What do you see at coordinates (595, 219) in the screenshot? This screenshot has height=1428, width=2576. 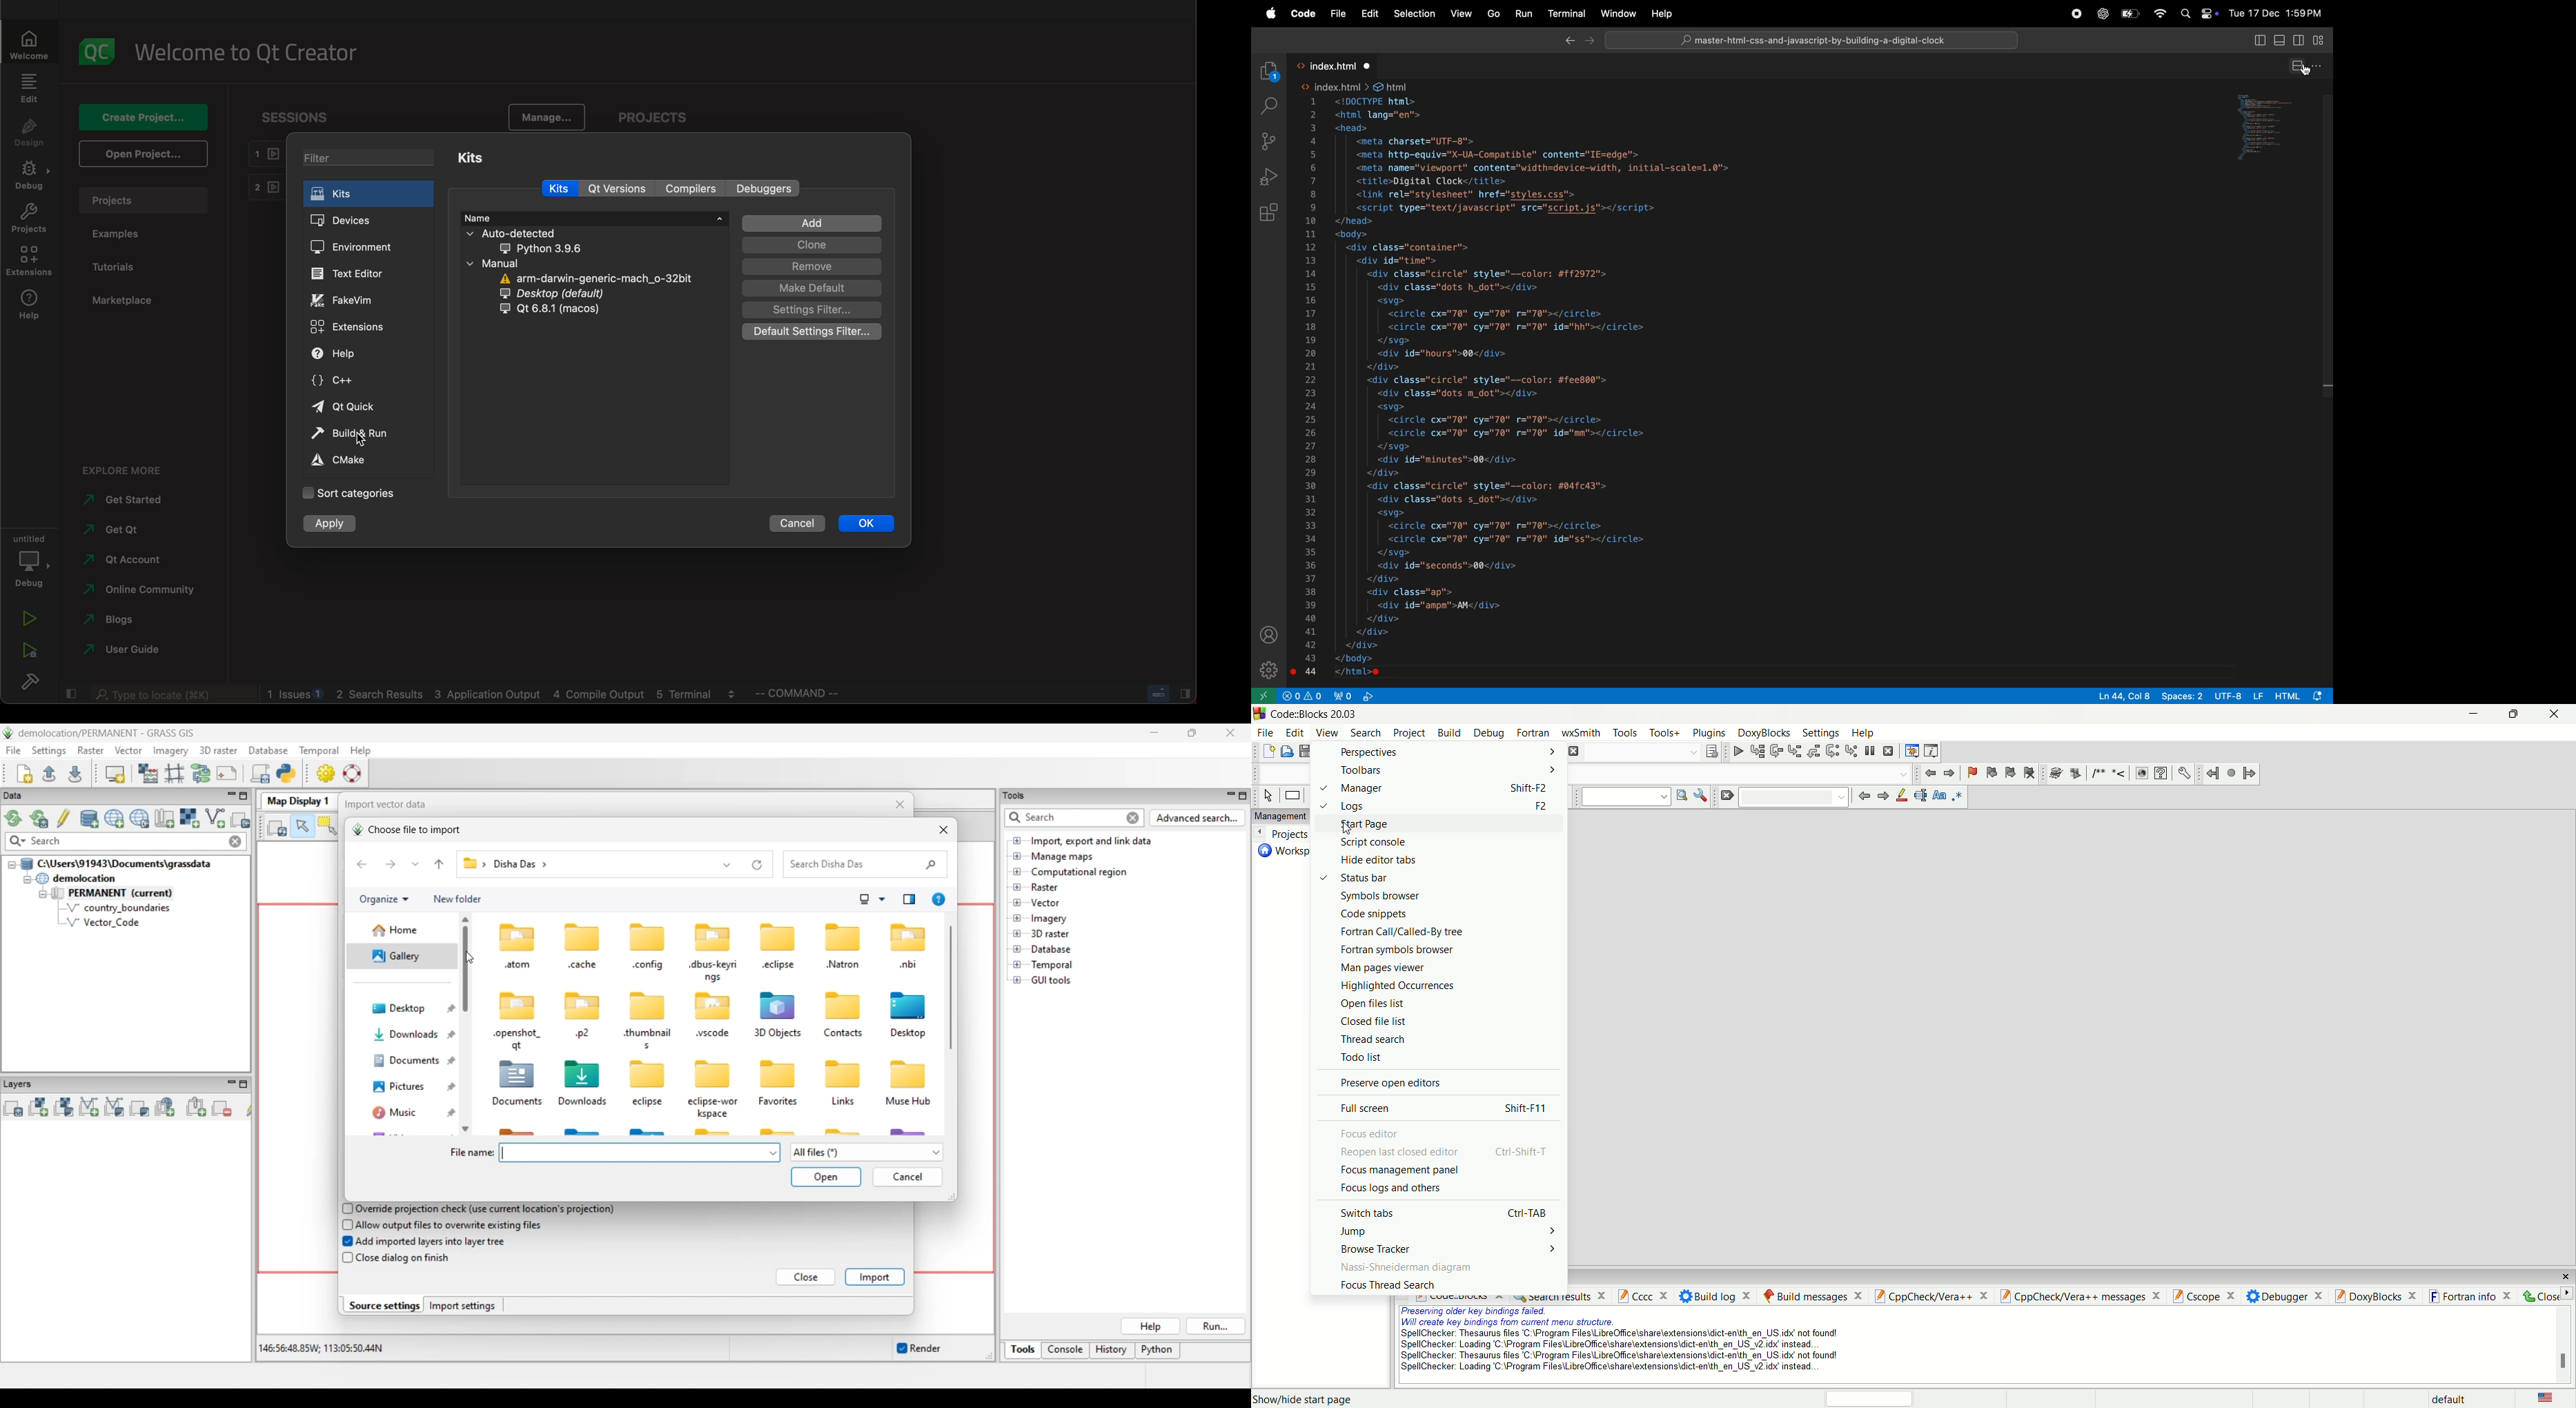 I see `name` at bounding box center [595, 219].